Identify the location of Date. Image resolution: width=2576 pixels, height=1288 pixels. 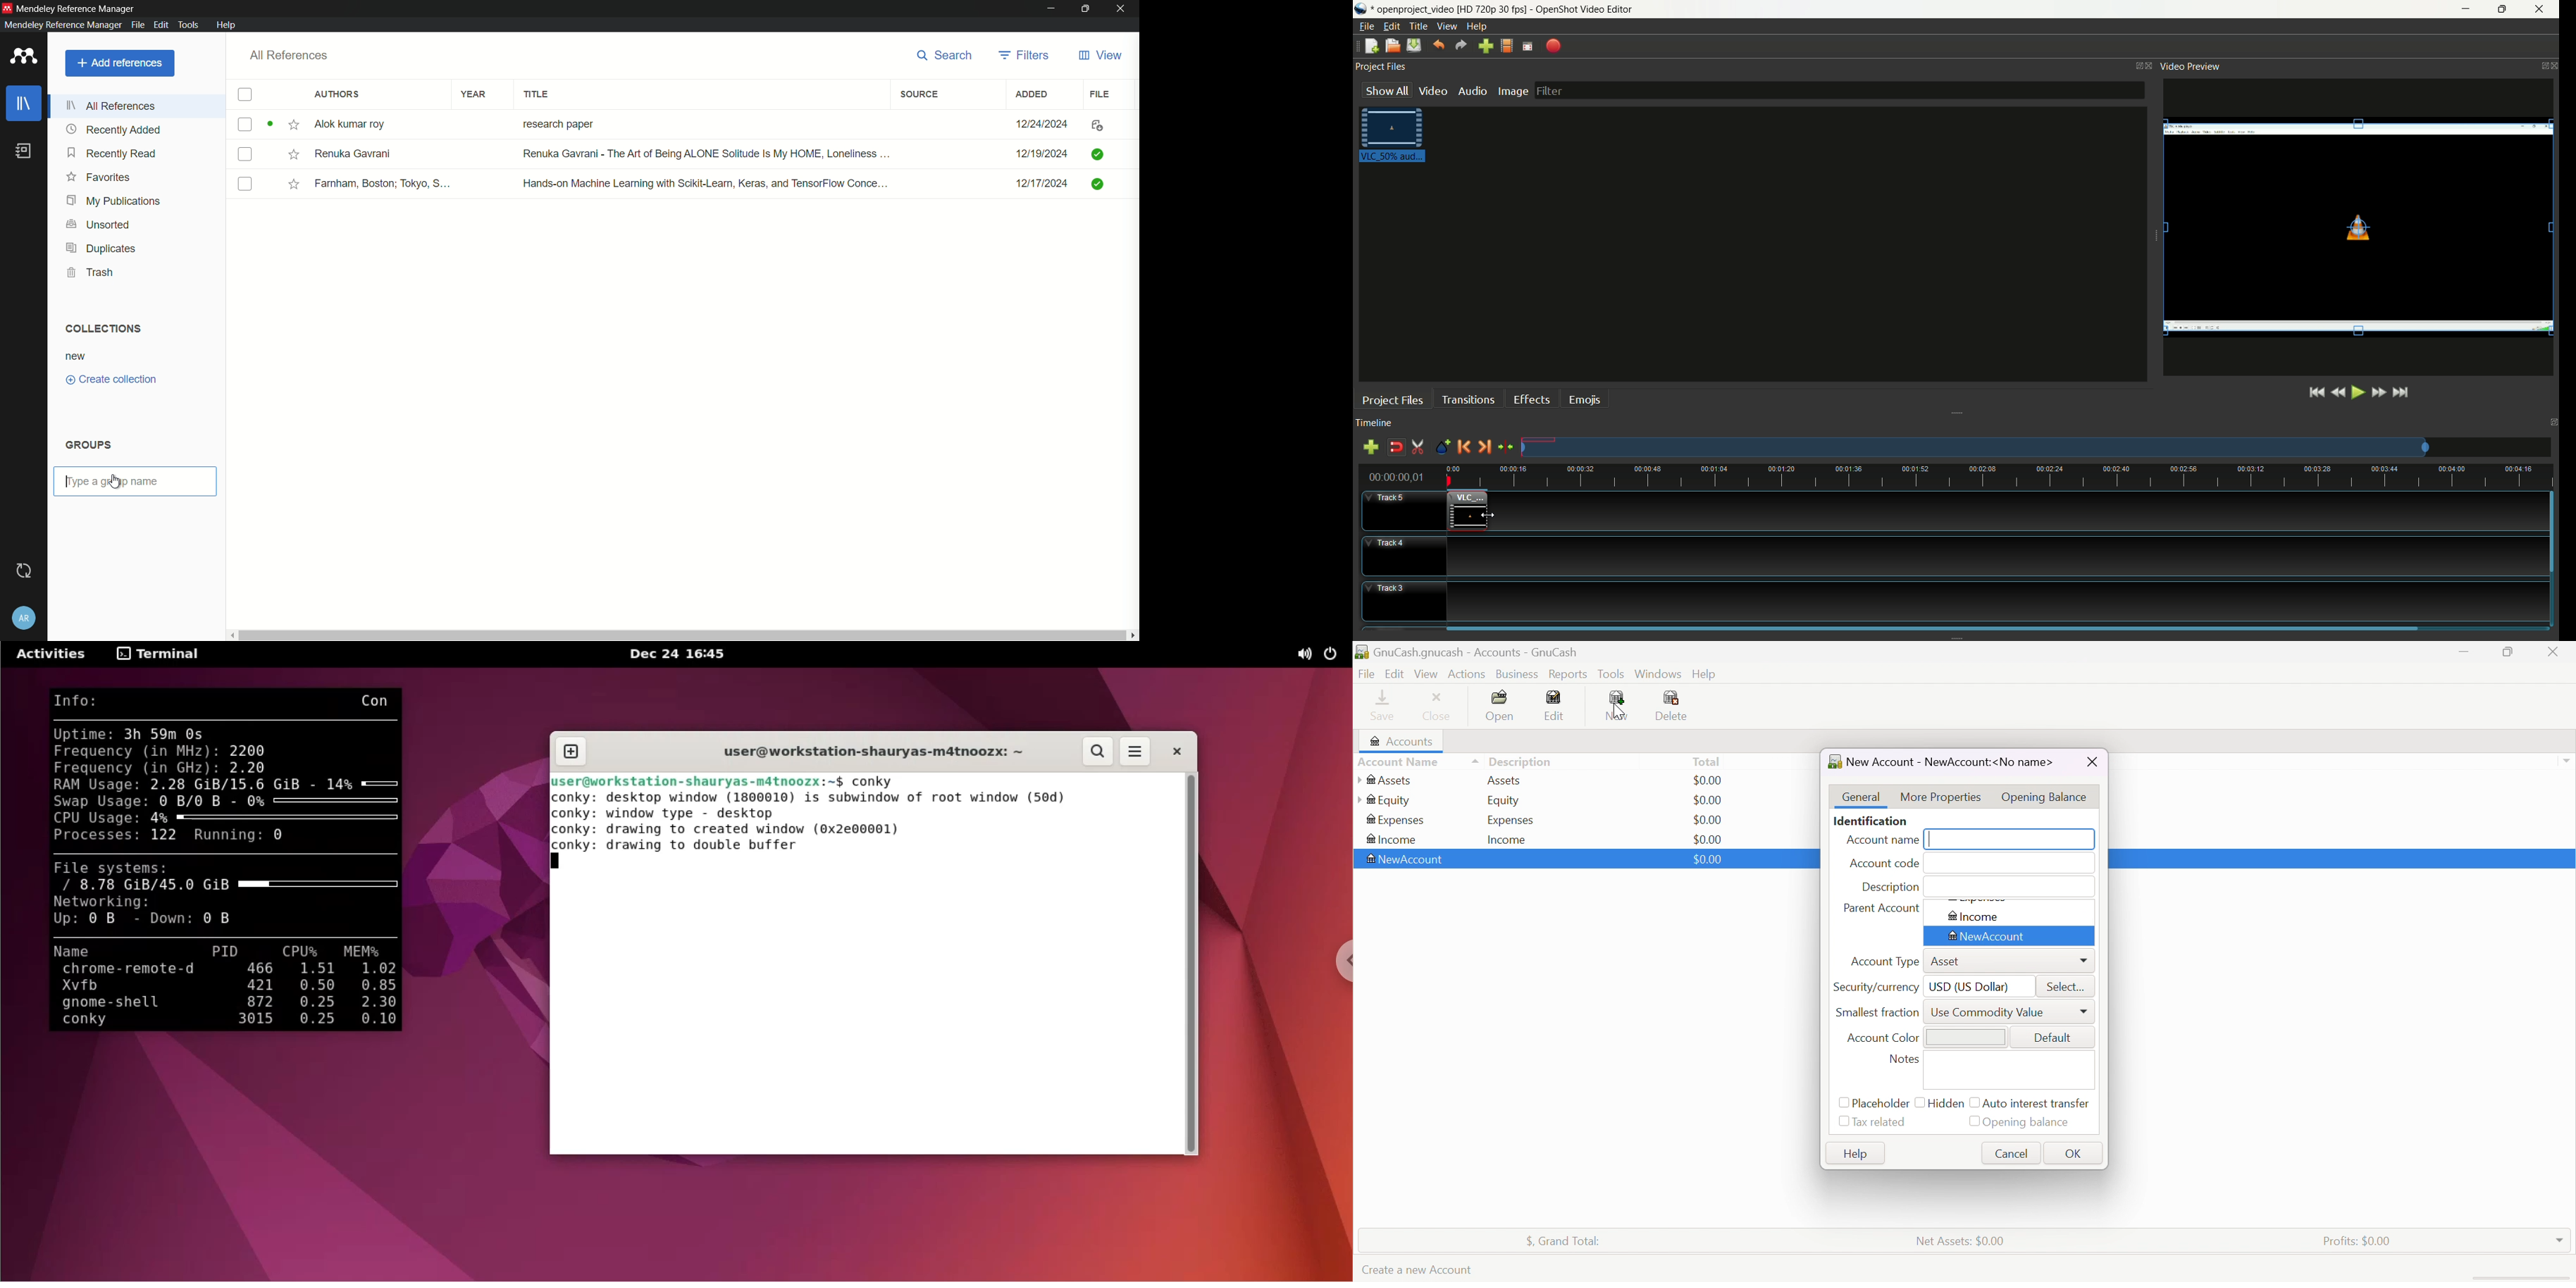
(1041, 154).